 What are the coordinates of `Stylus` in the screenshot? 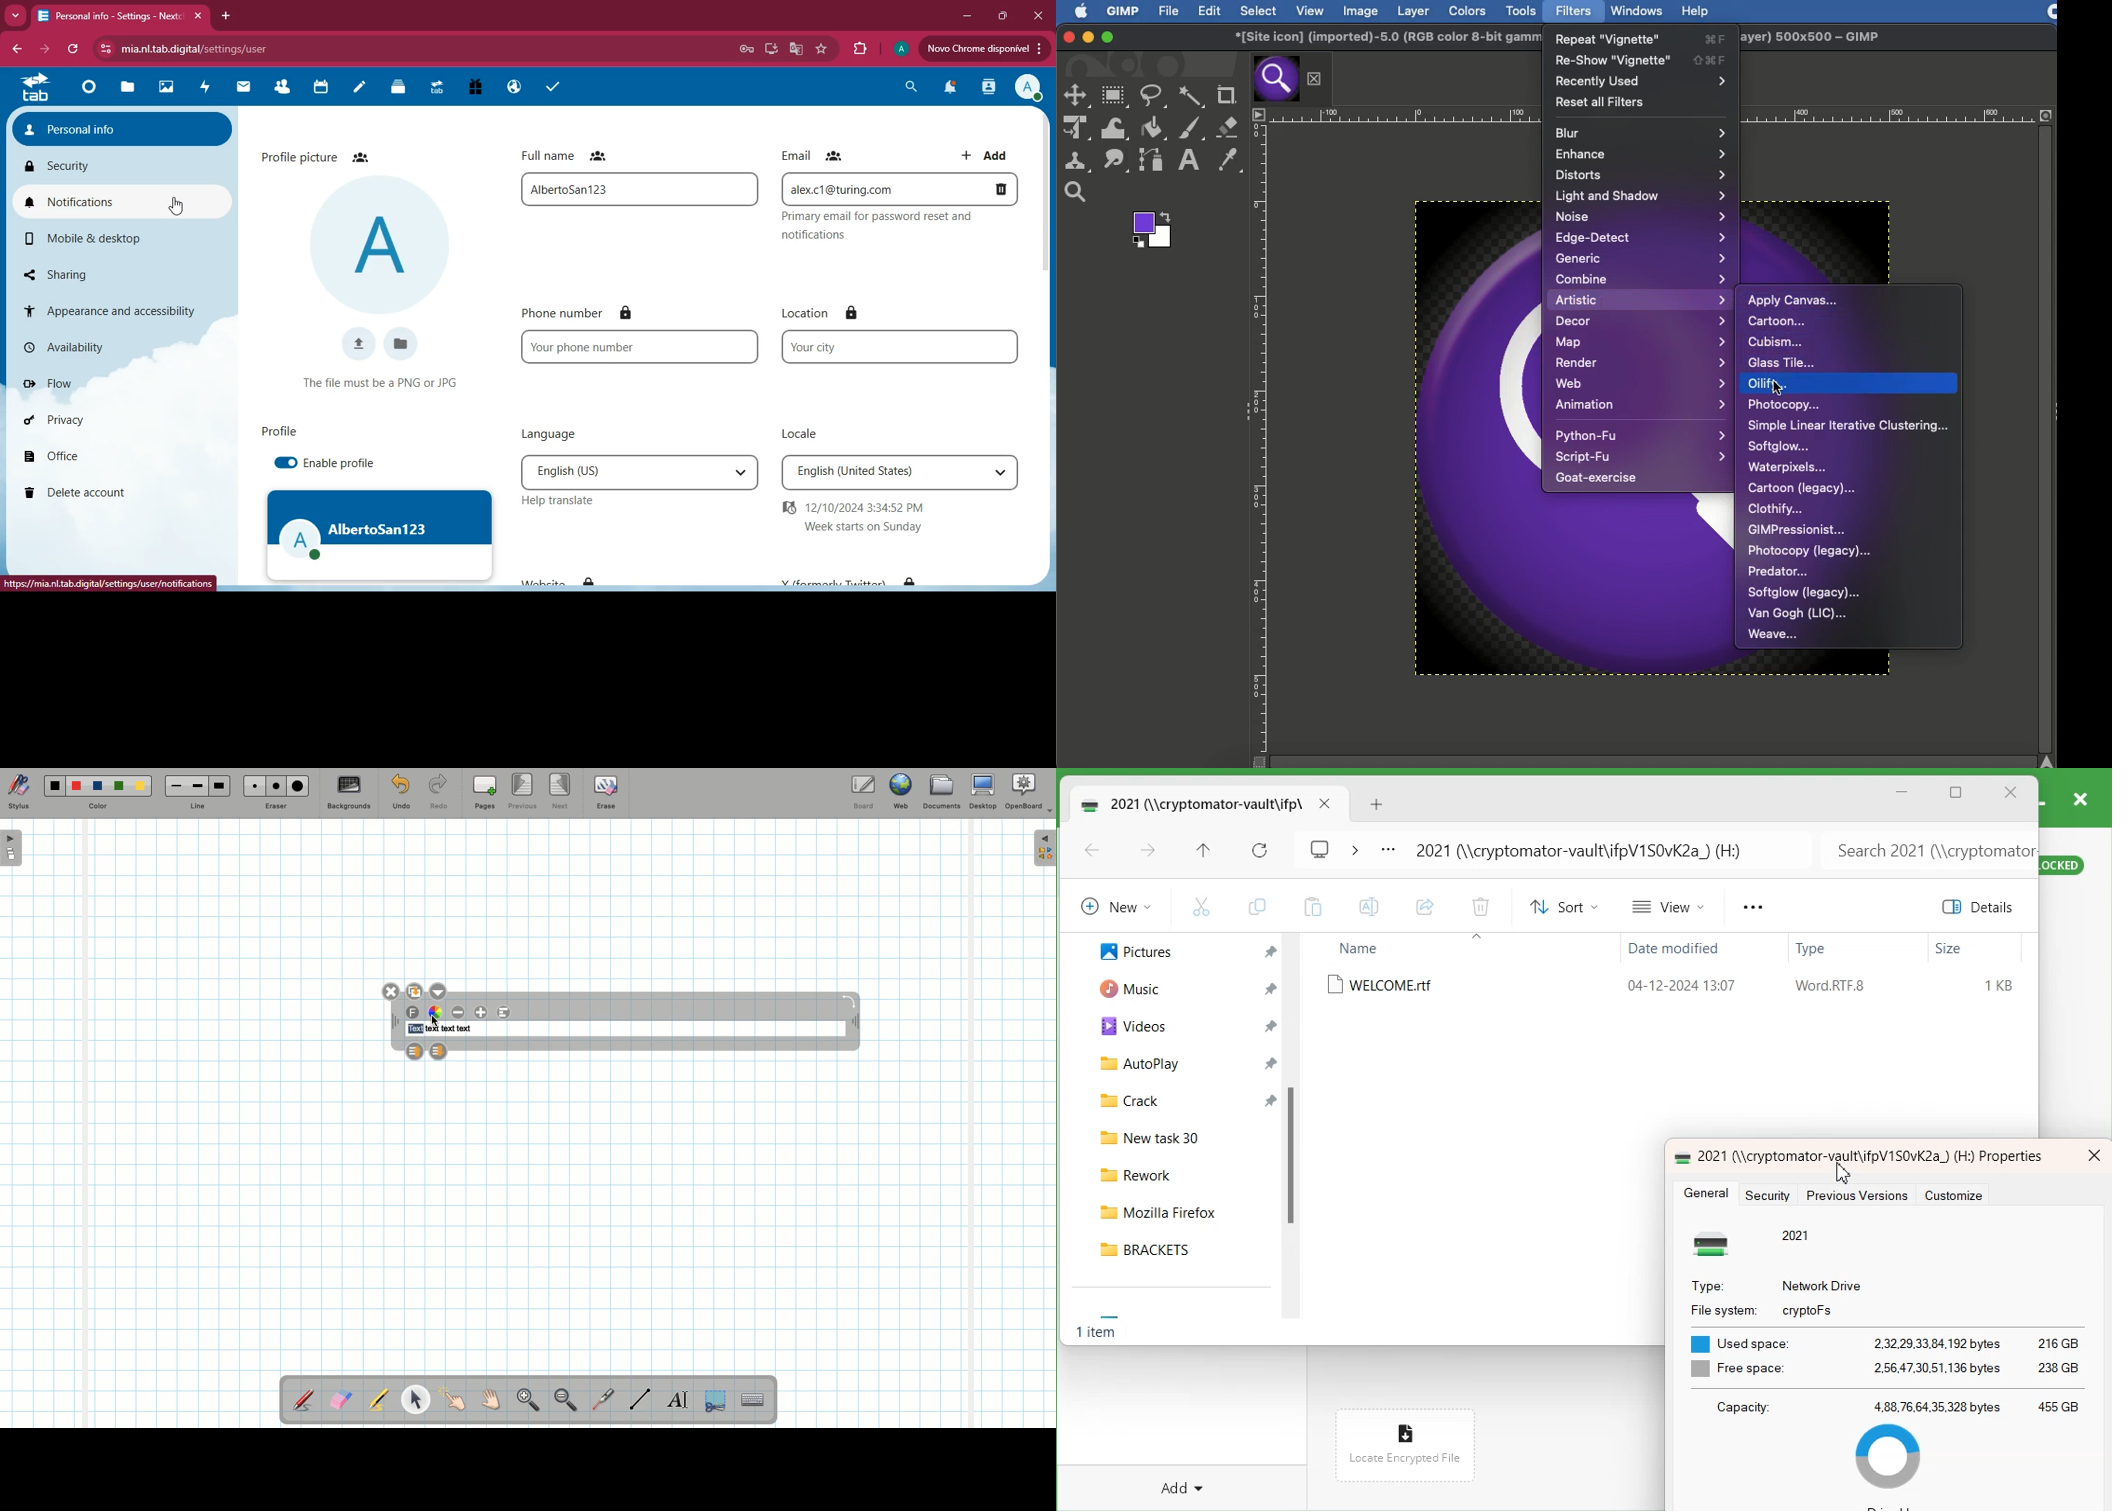 It's located at (304, 1399).